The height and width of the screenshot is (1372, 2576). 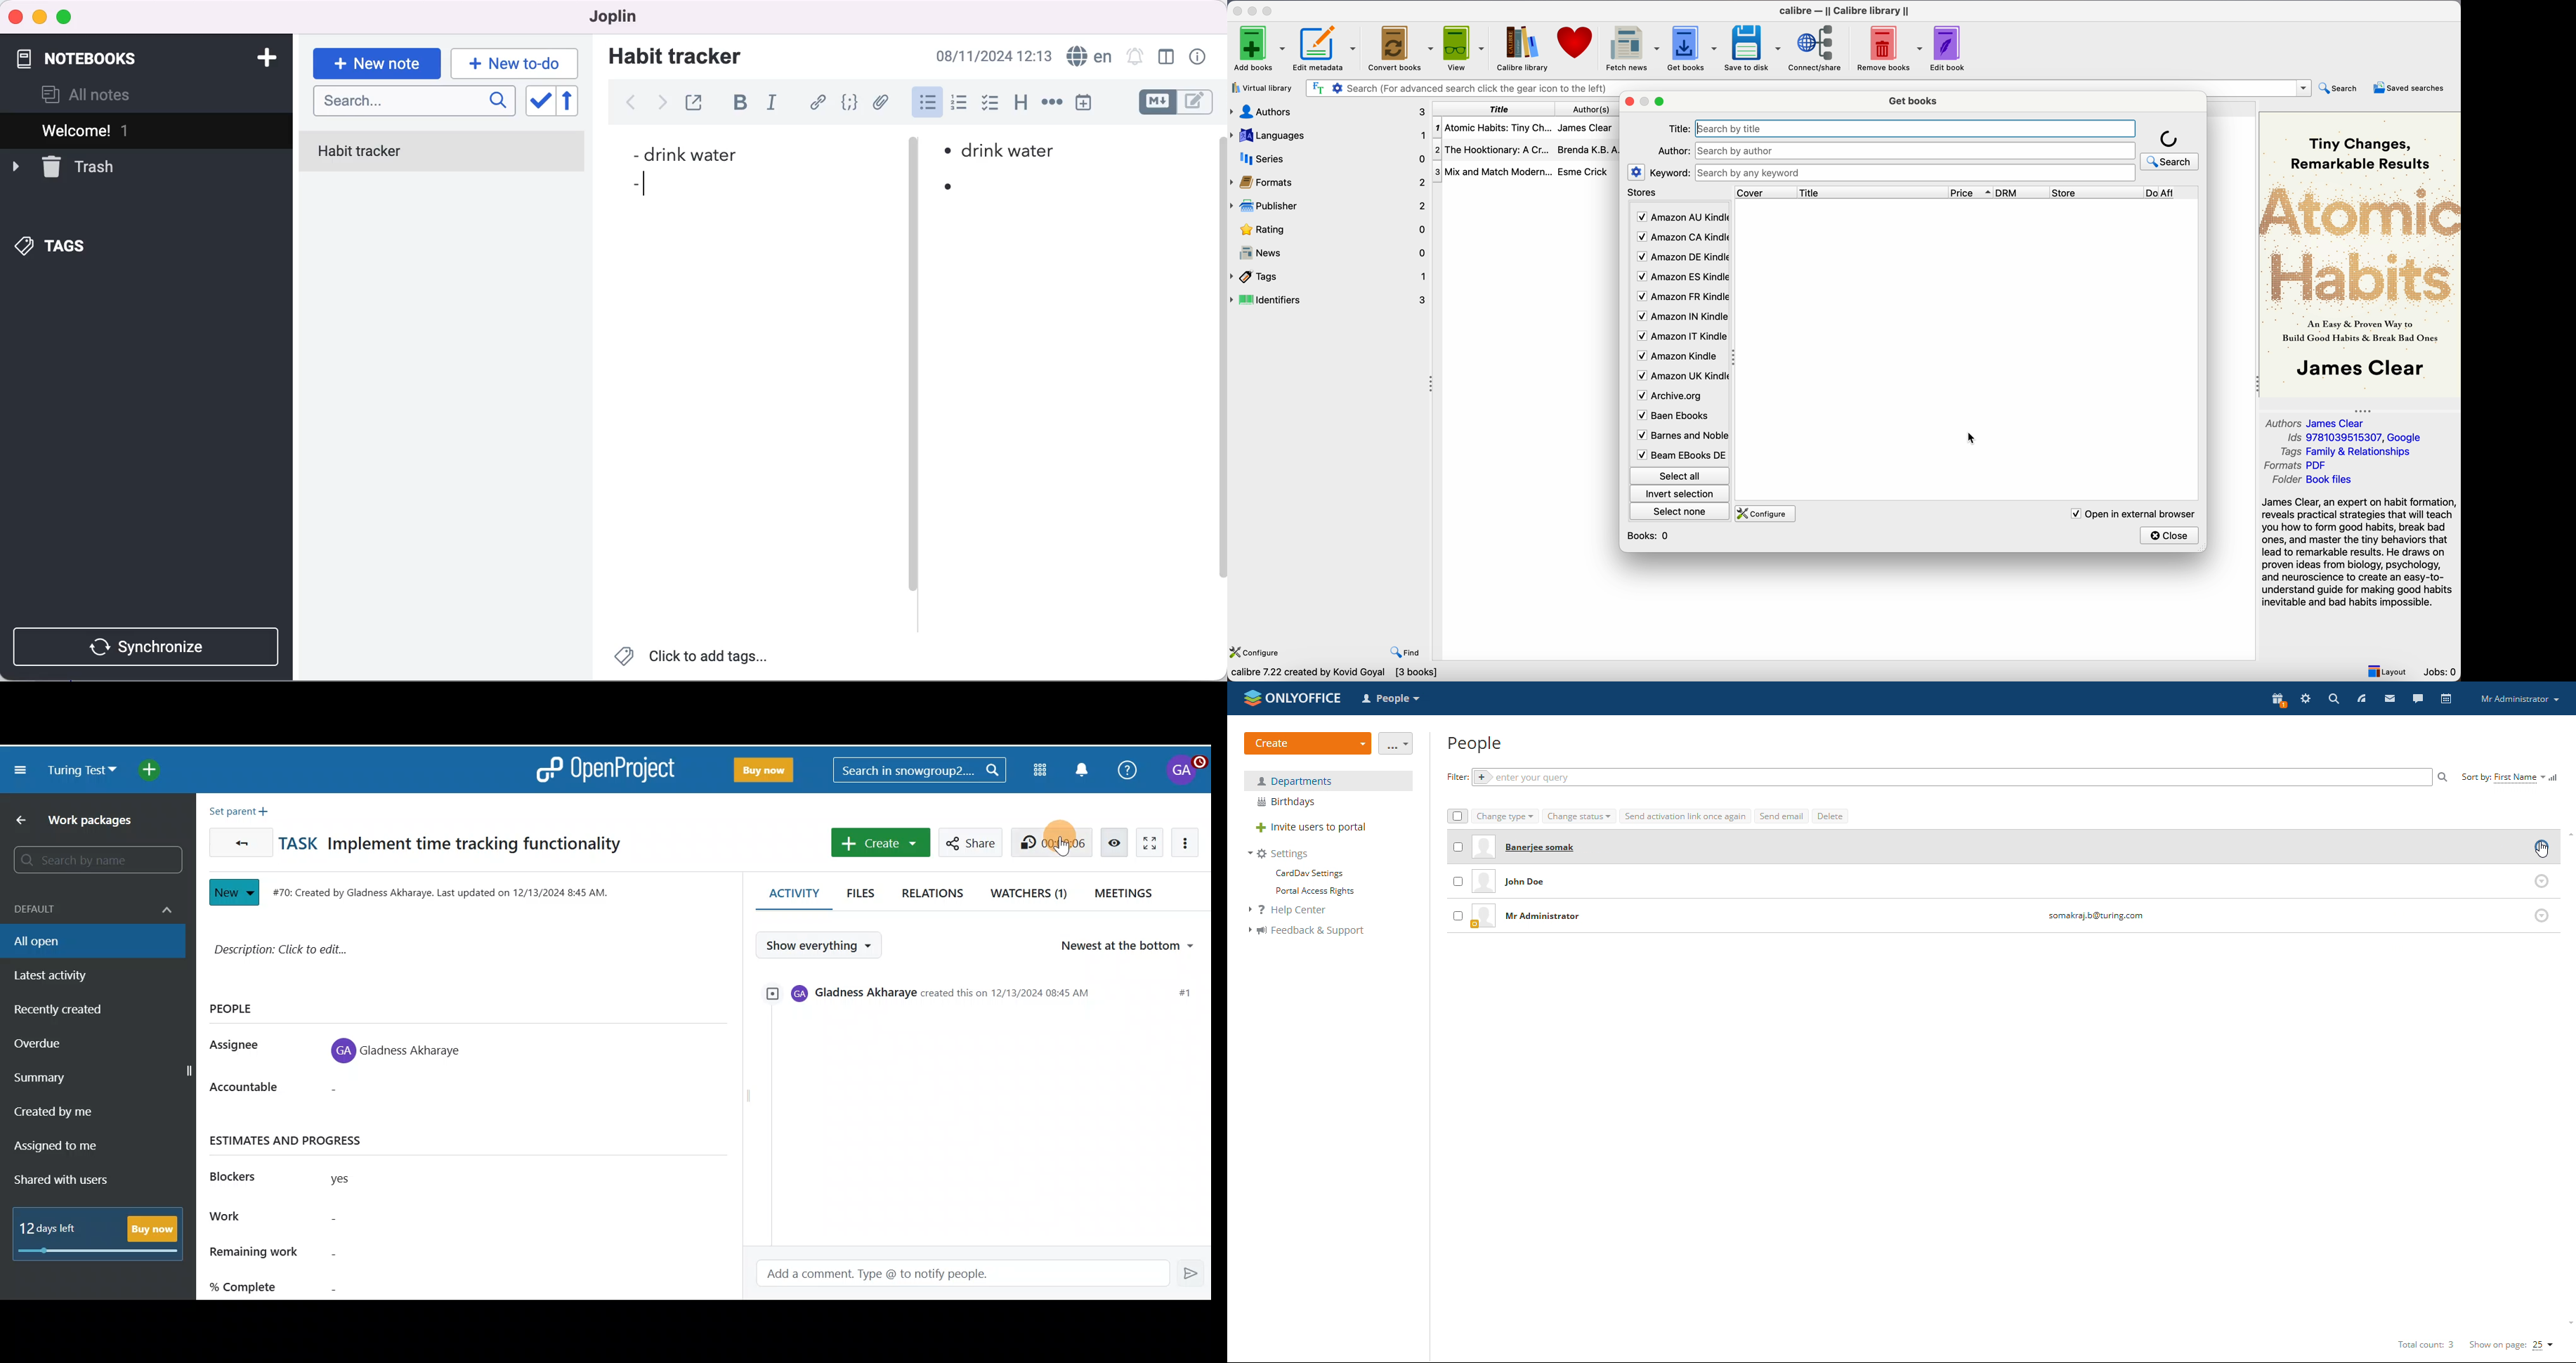 What do you see at coordinates (1630, 47) in the screenshot?
I see `fetch news` at bounding box center [1630, 47].